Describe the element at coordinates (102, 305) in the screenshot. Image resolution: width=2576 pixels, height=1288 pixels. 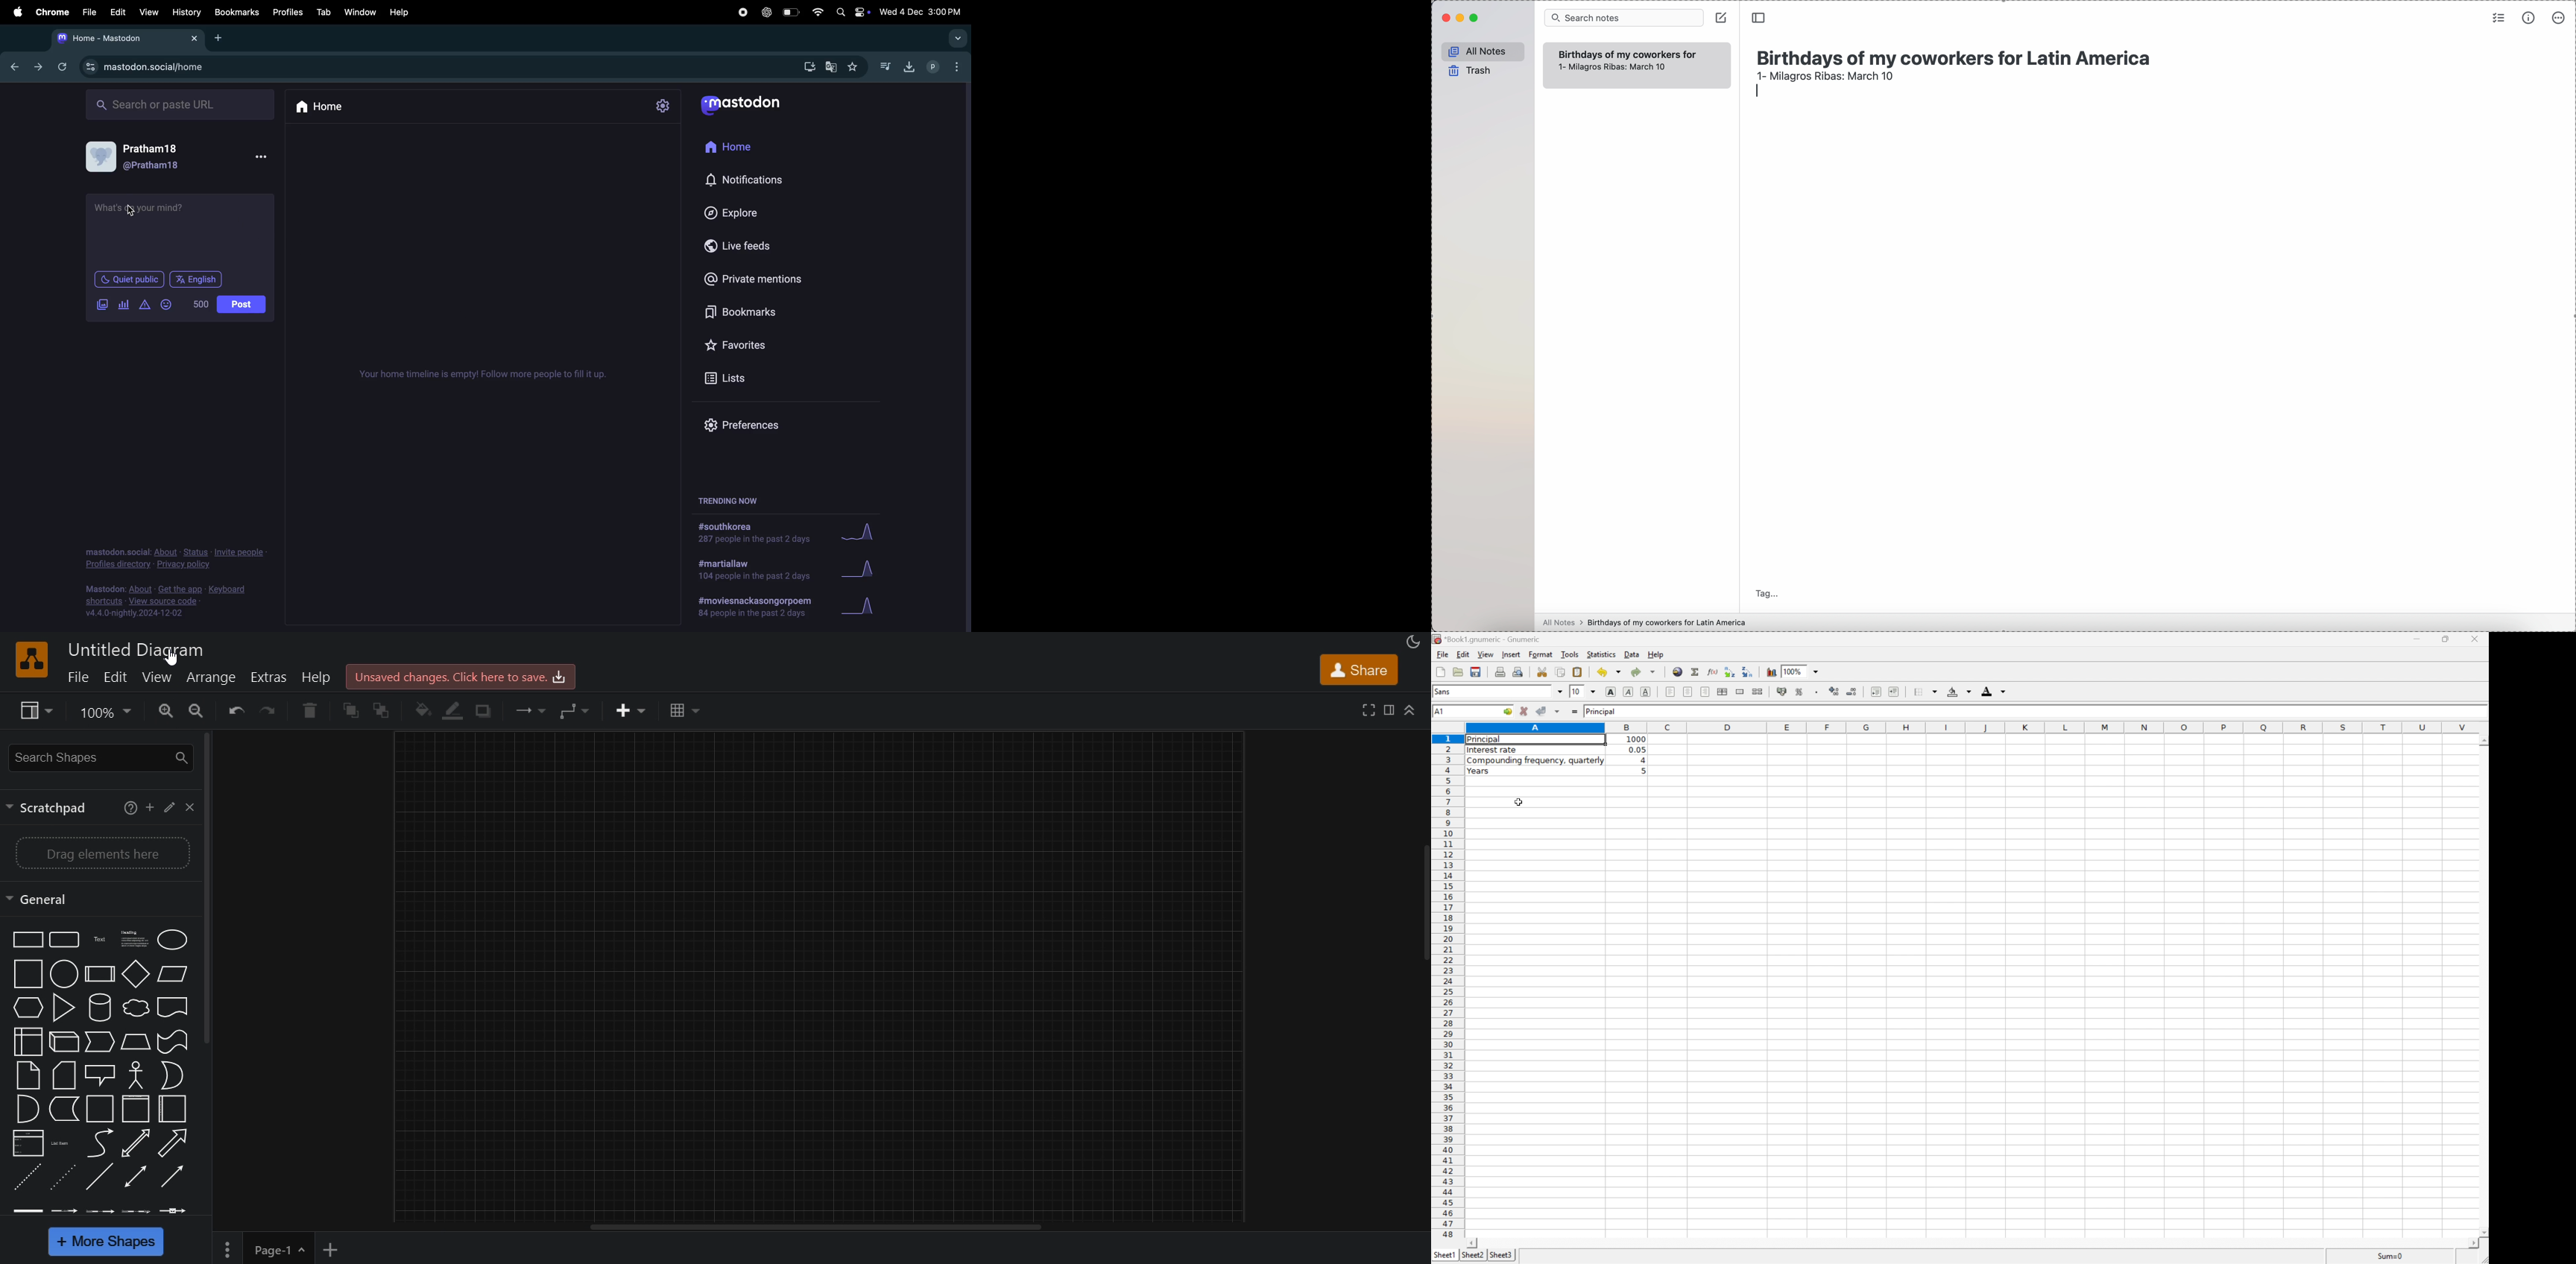
I see `images` at that location.